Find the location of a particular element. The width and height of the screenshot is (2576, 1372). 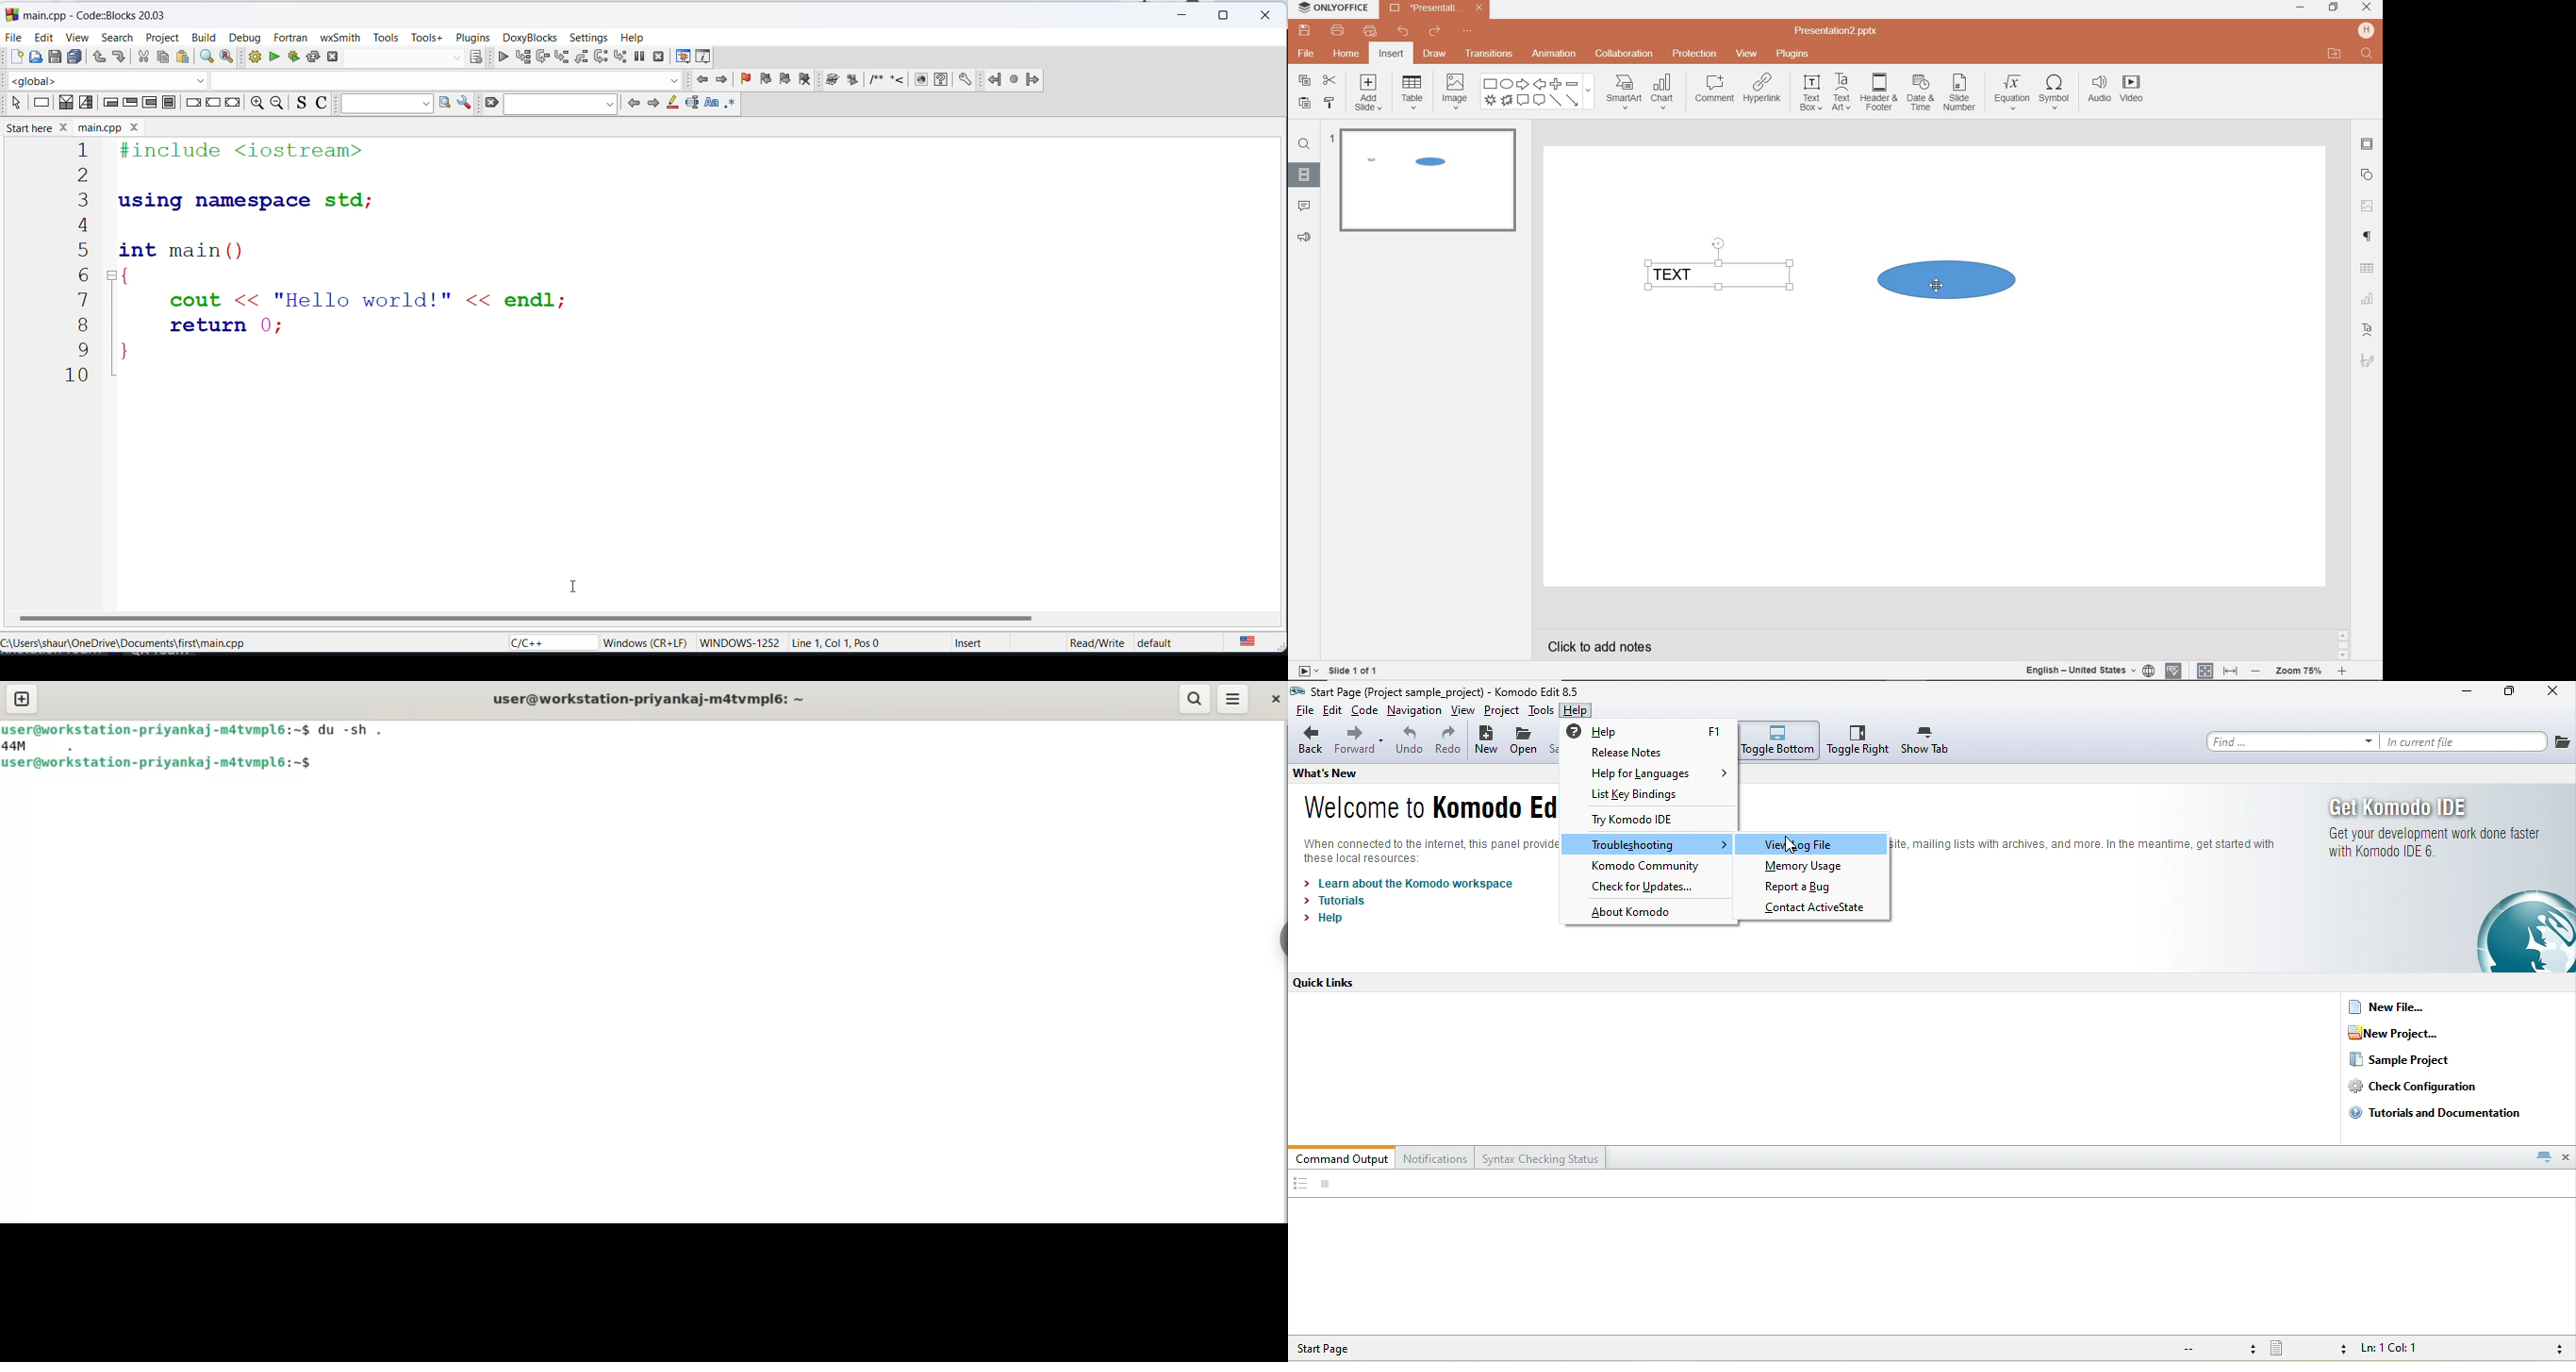

tools is located at coordinates (384, 37).